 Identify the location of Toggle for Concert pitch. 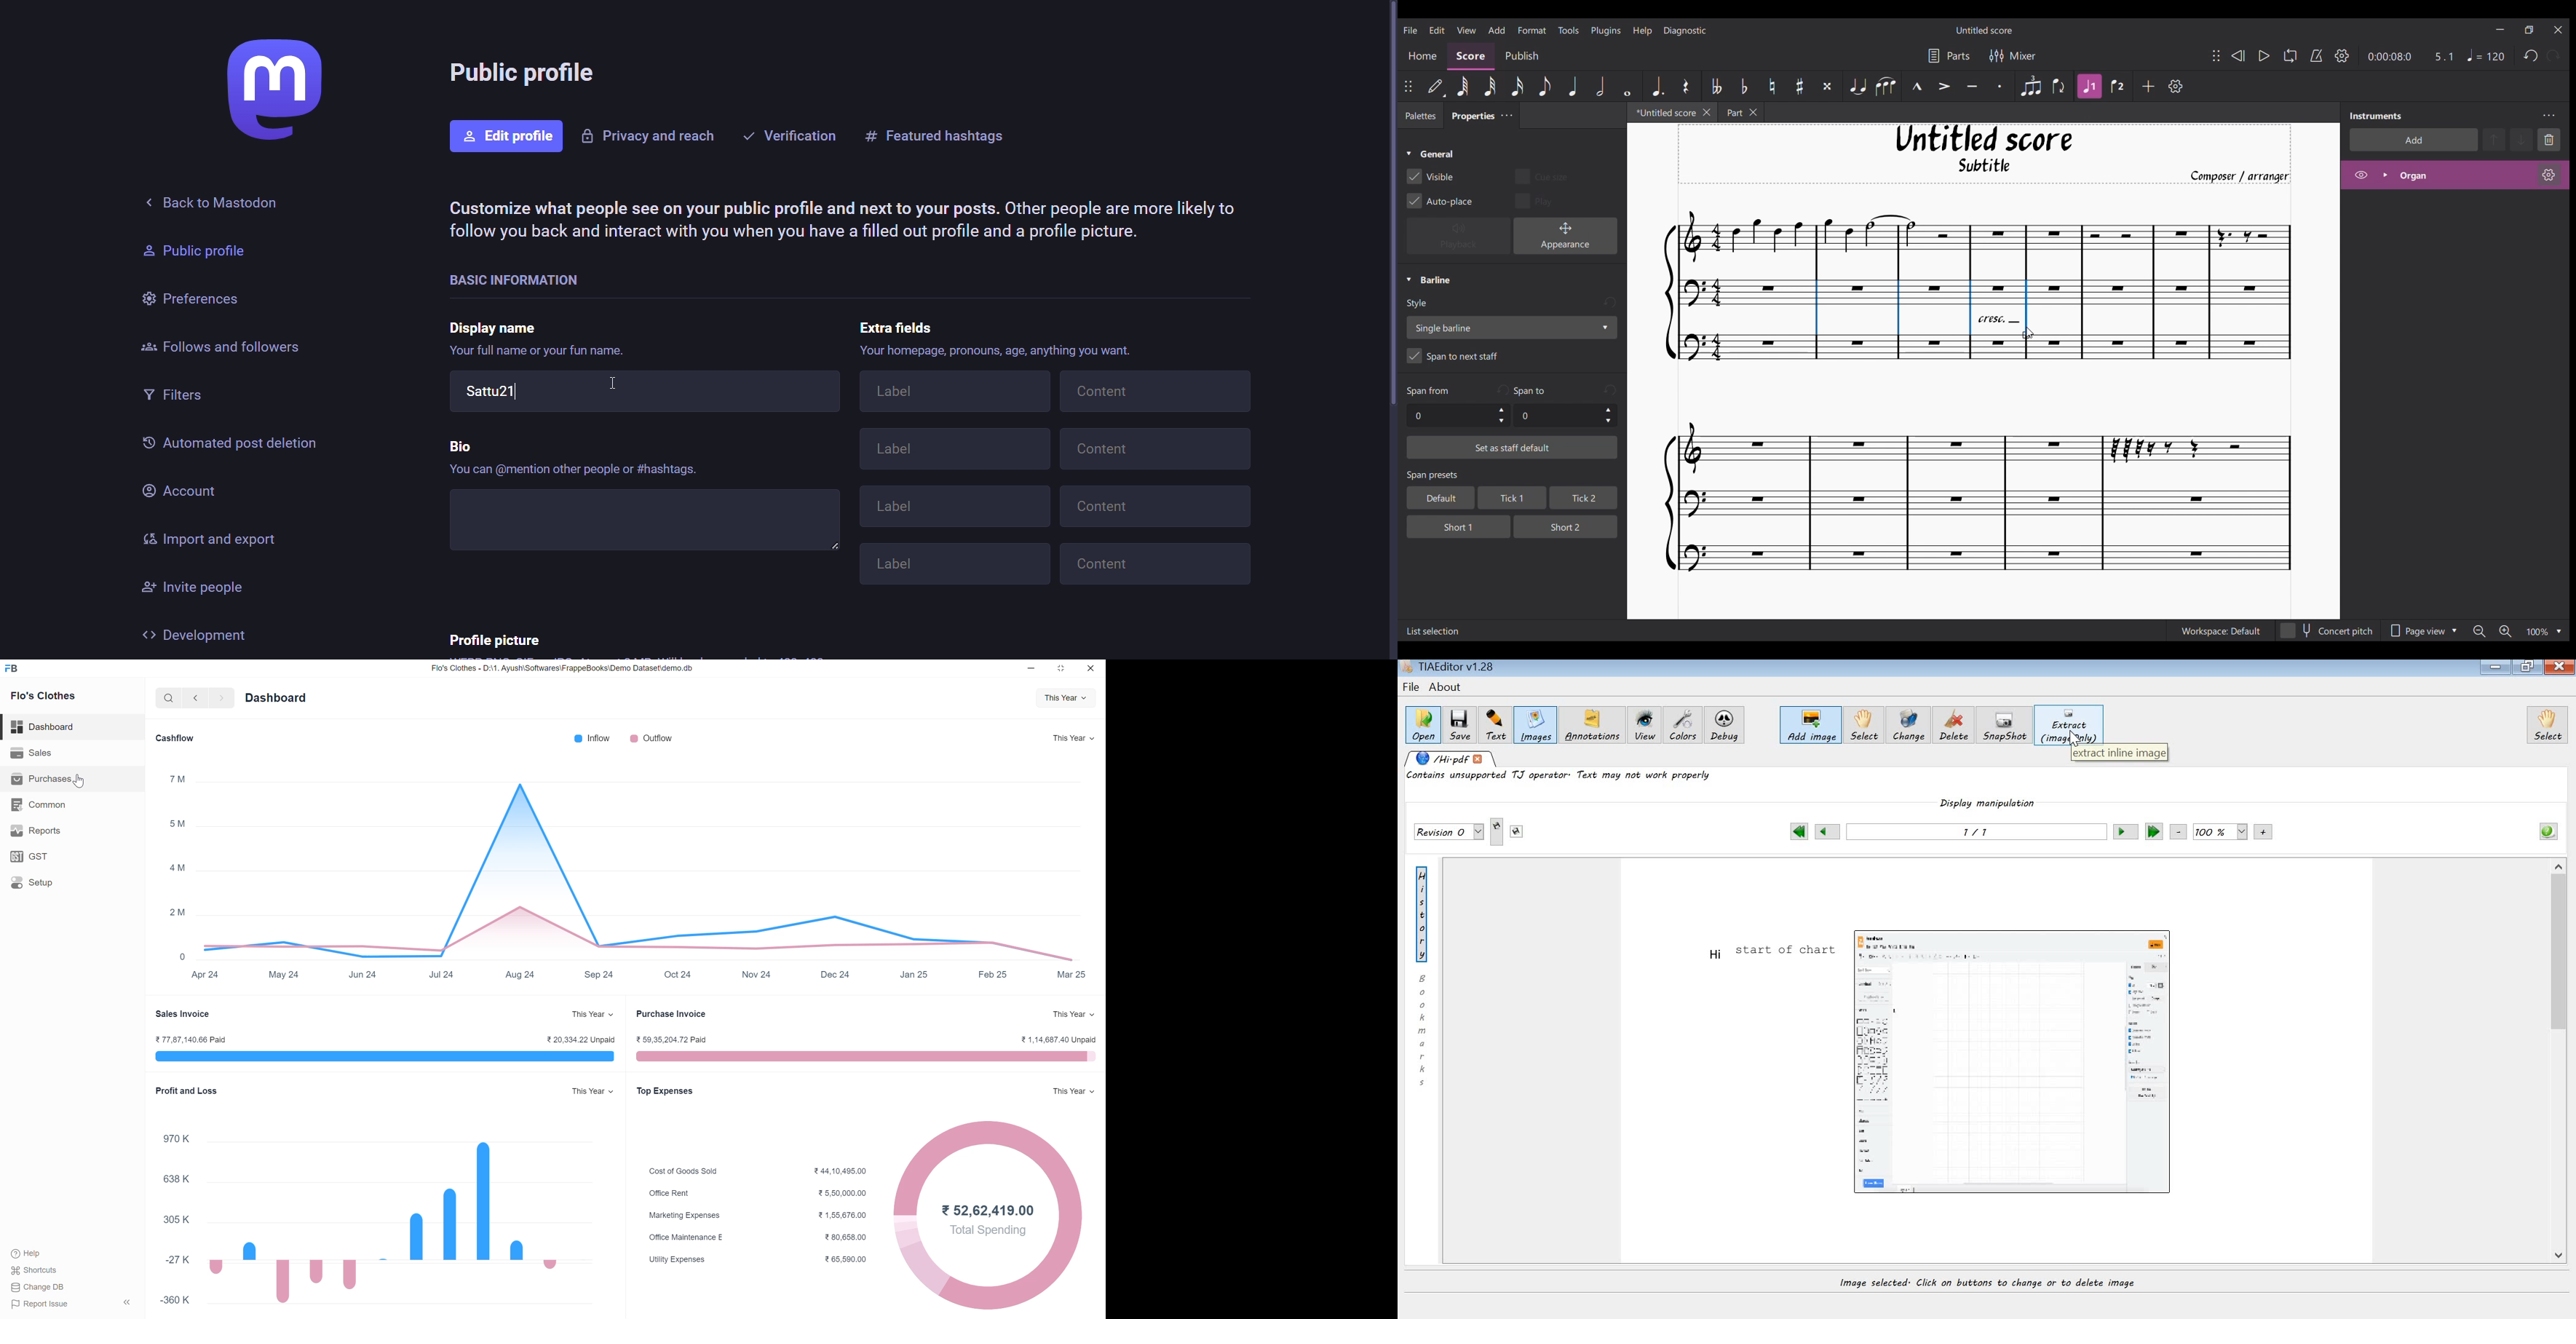
(2328, 631).